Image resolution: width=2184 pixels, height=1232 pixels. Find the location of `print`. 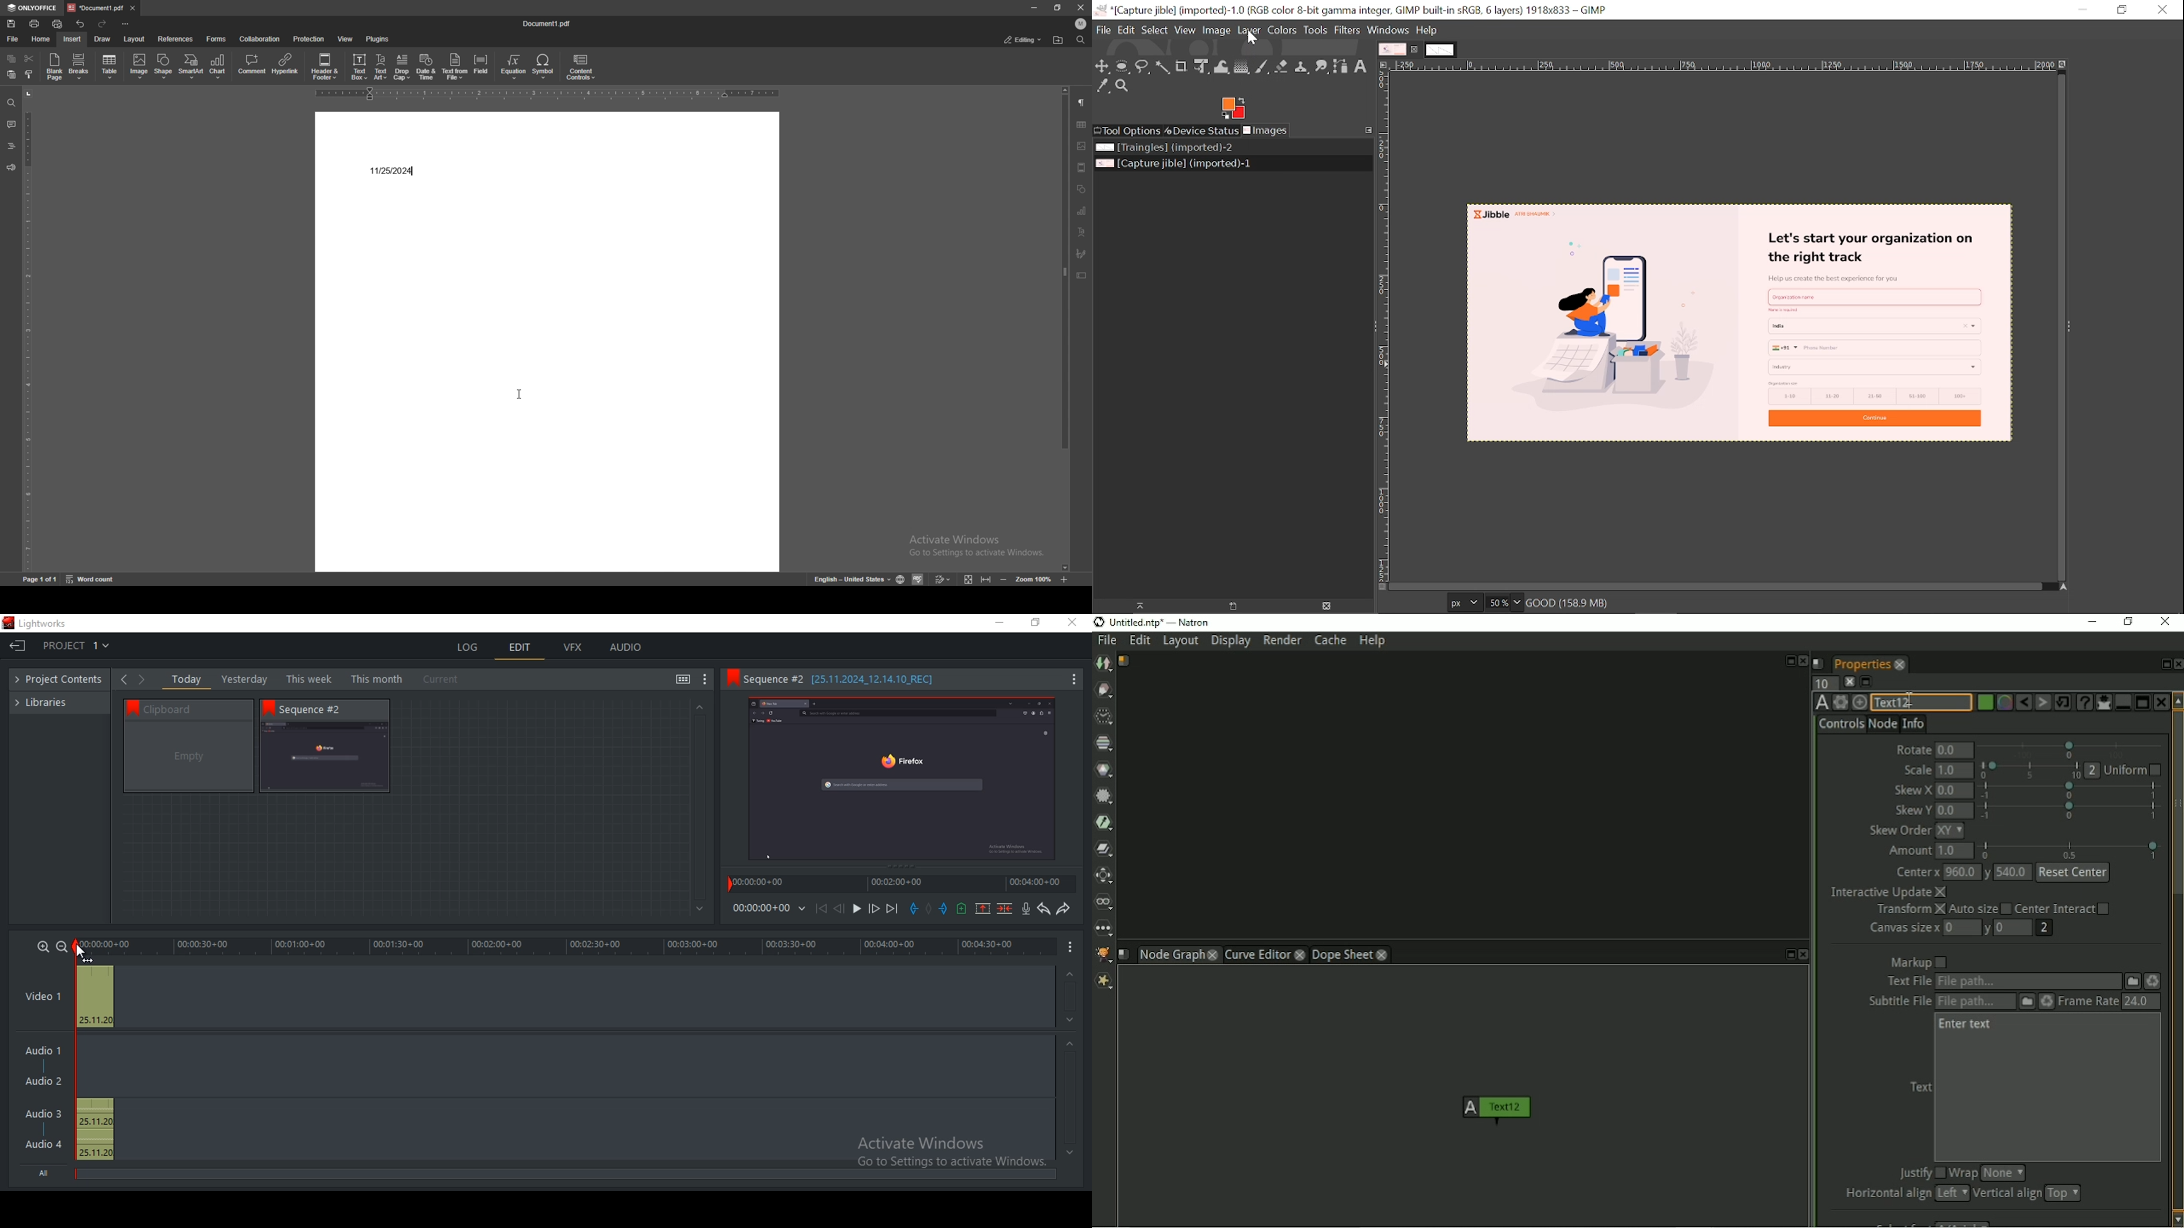

print is located at coordinates (34, 24).